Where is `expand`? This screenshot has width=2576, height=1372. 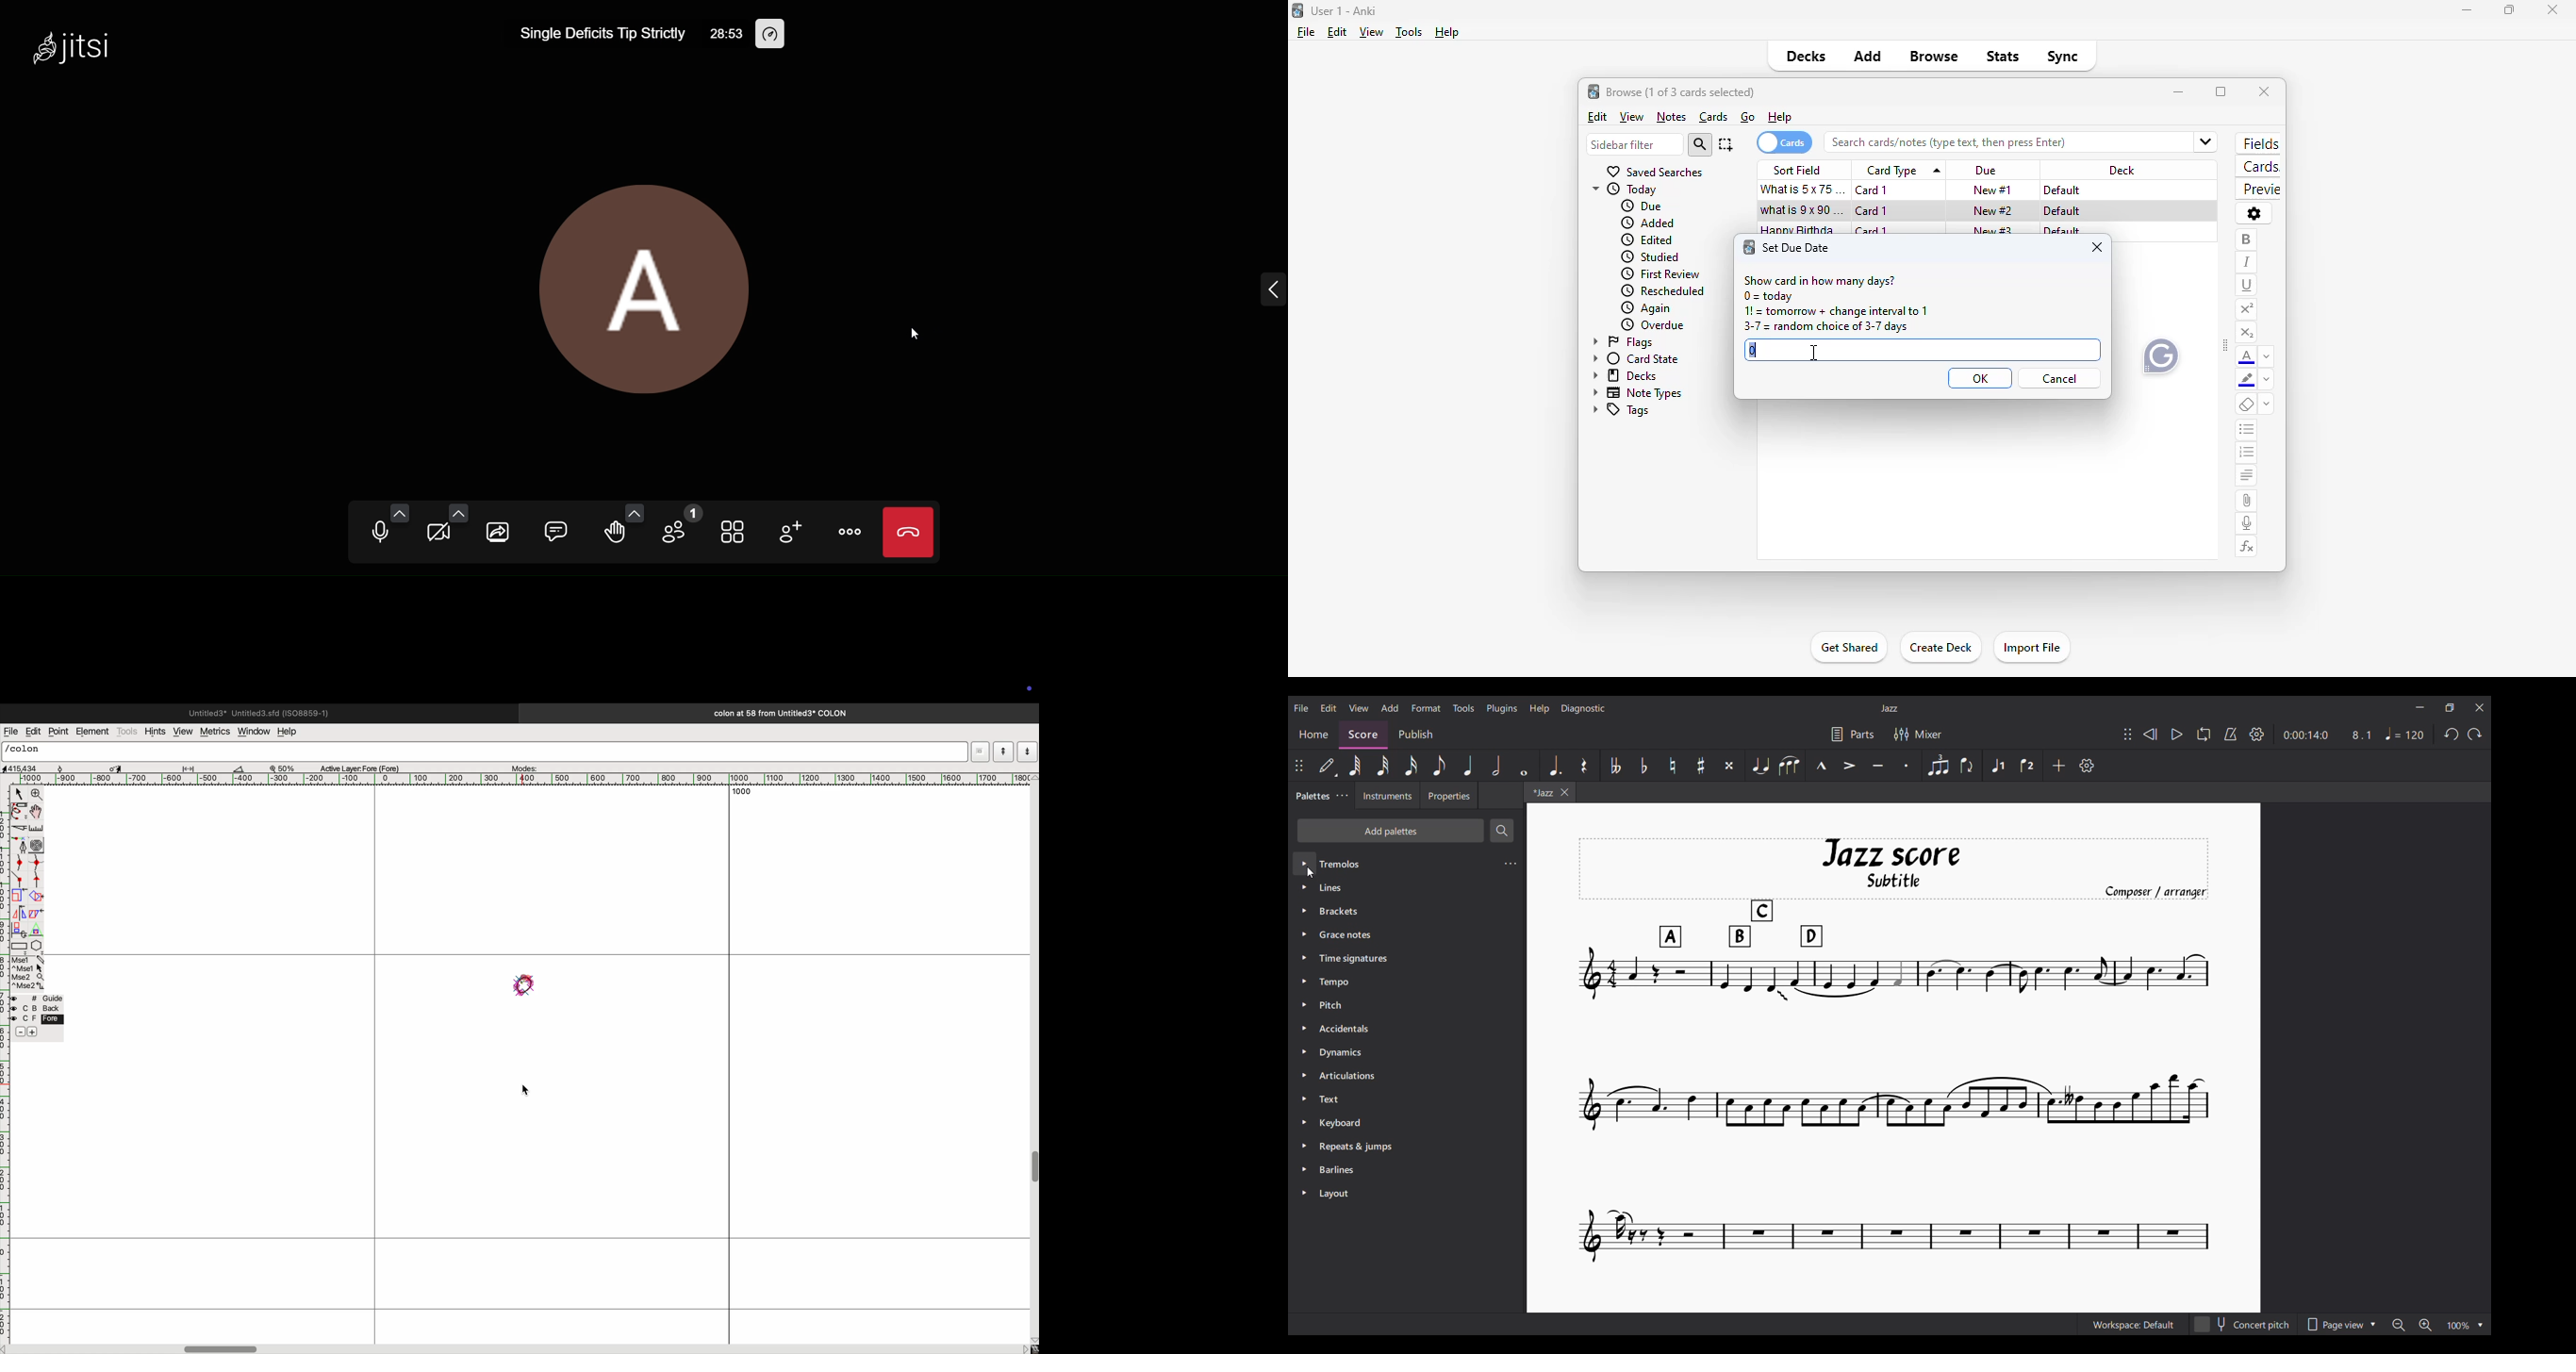
expand is located at coordinates (1265, 284).